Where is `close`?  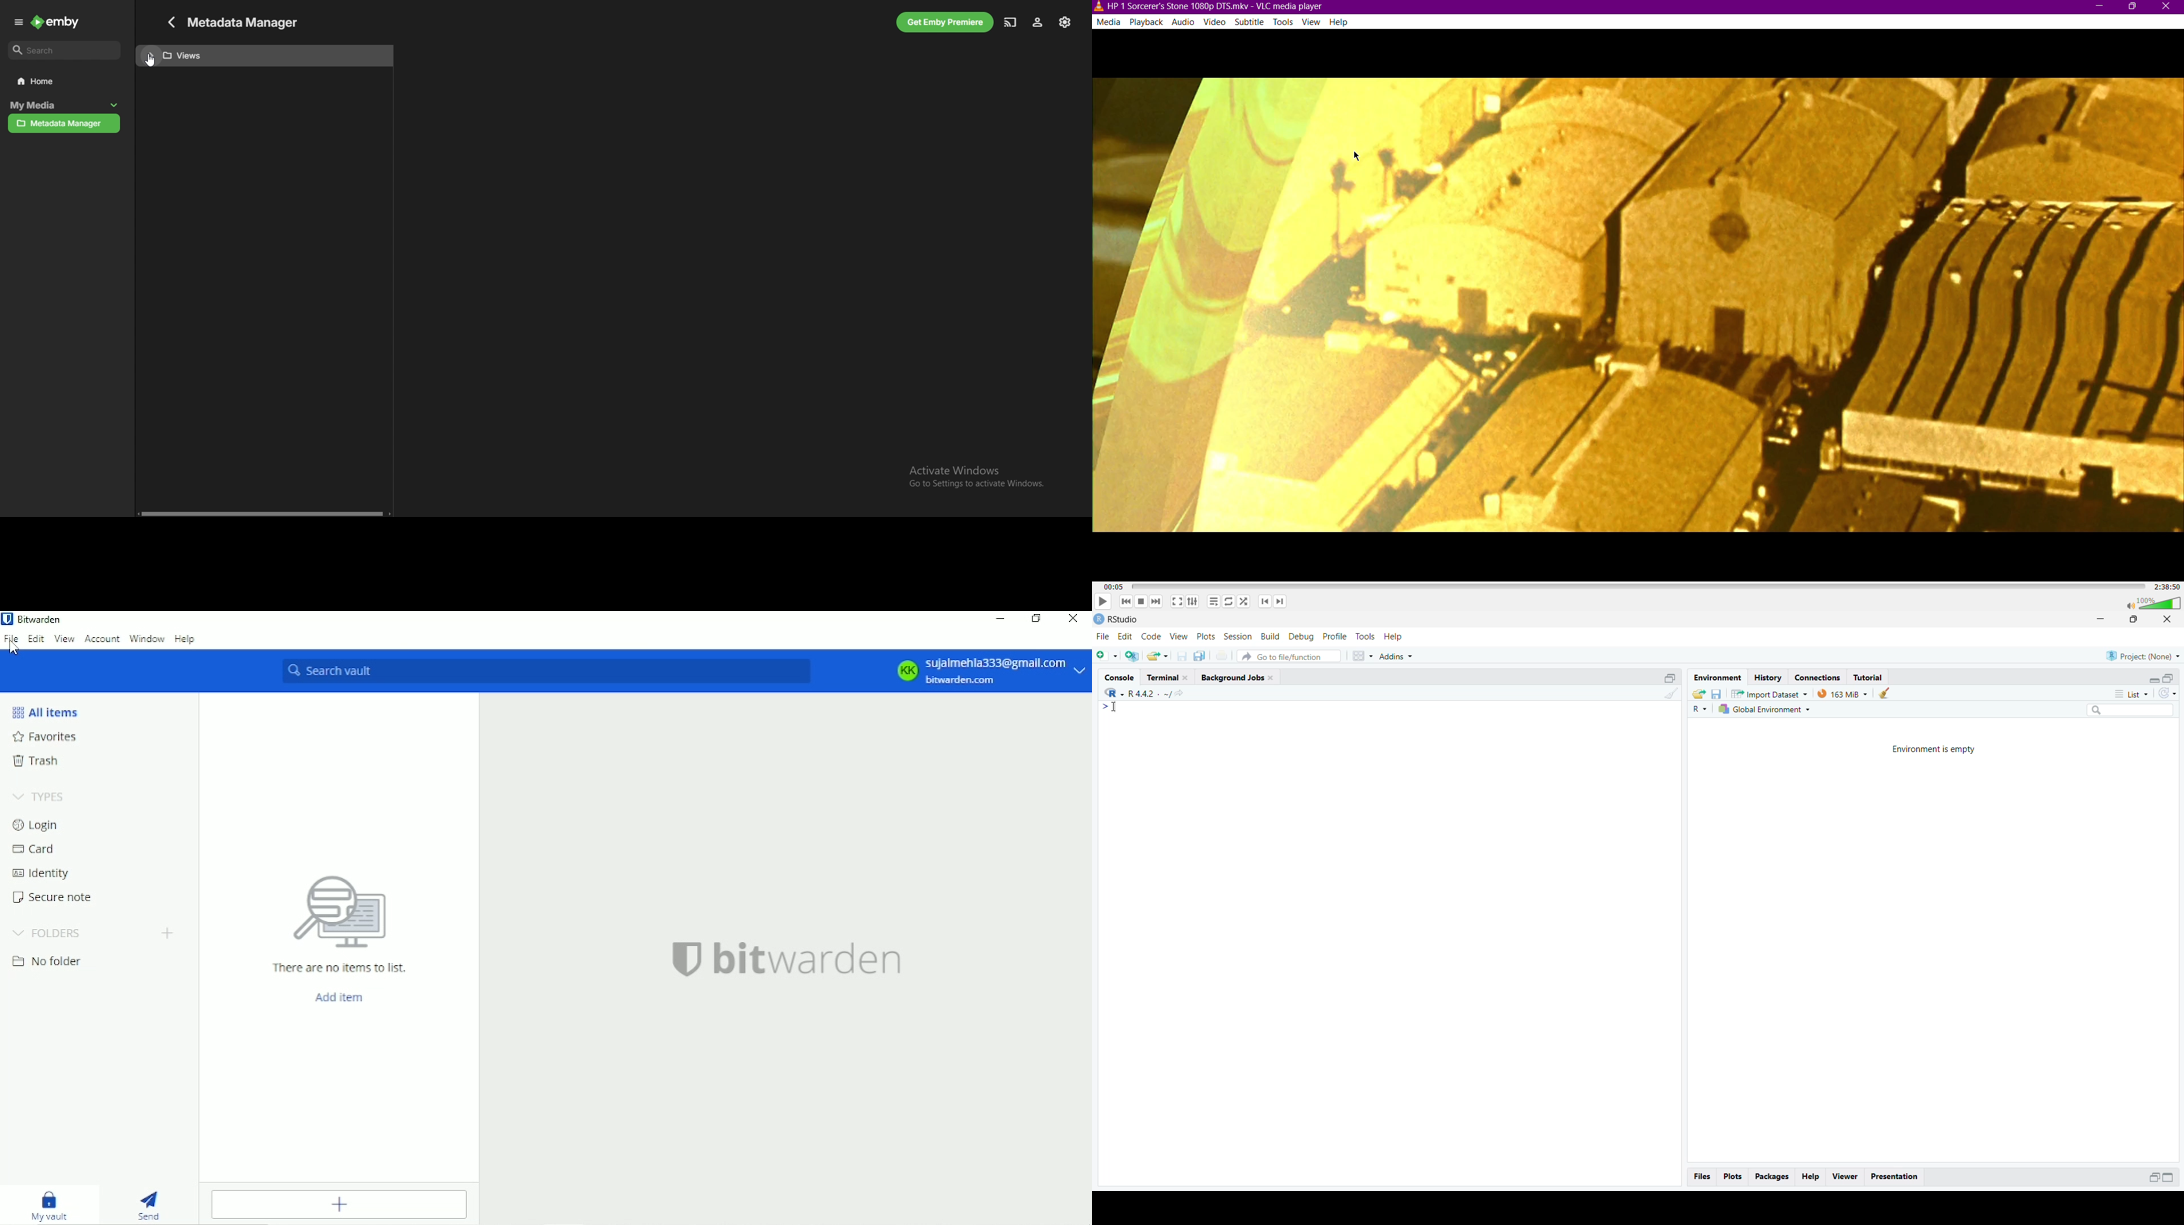
close is located at coordinates (1271, 678).